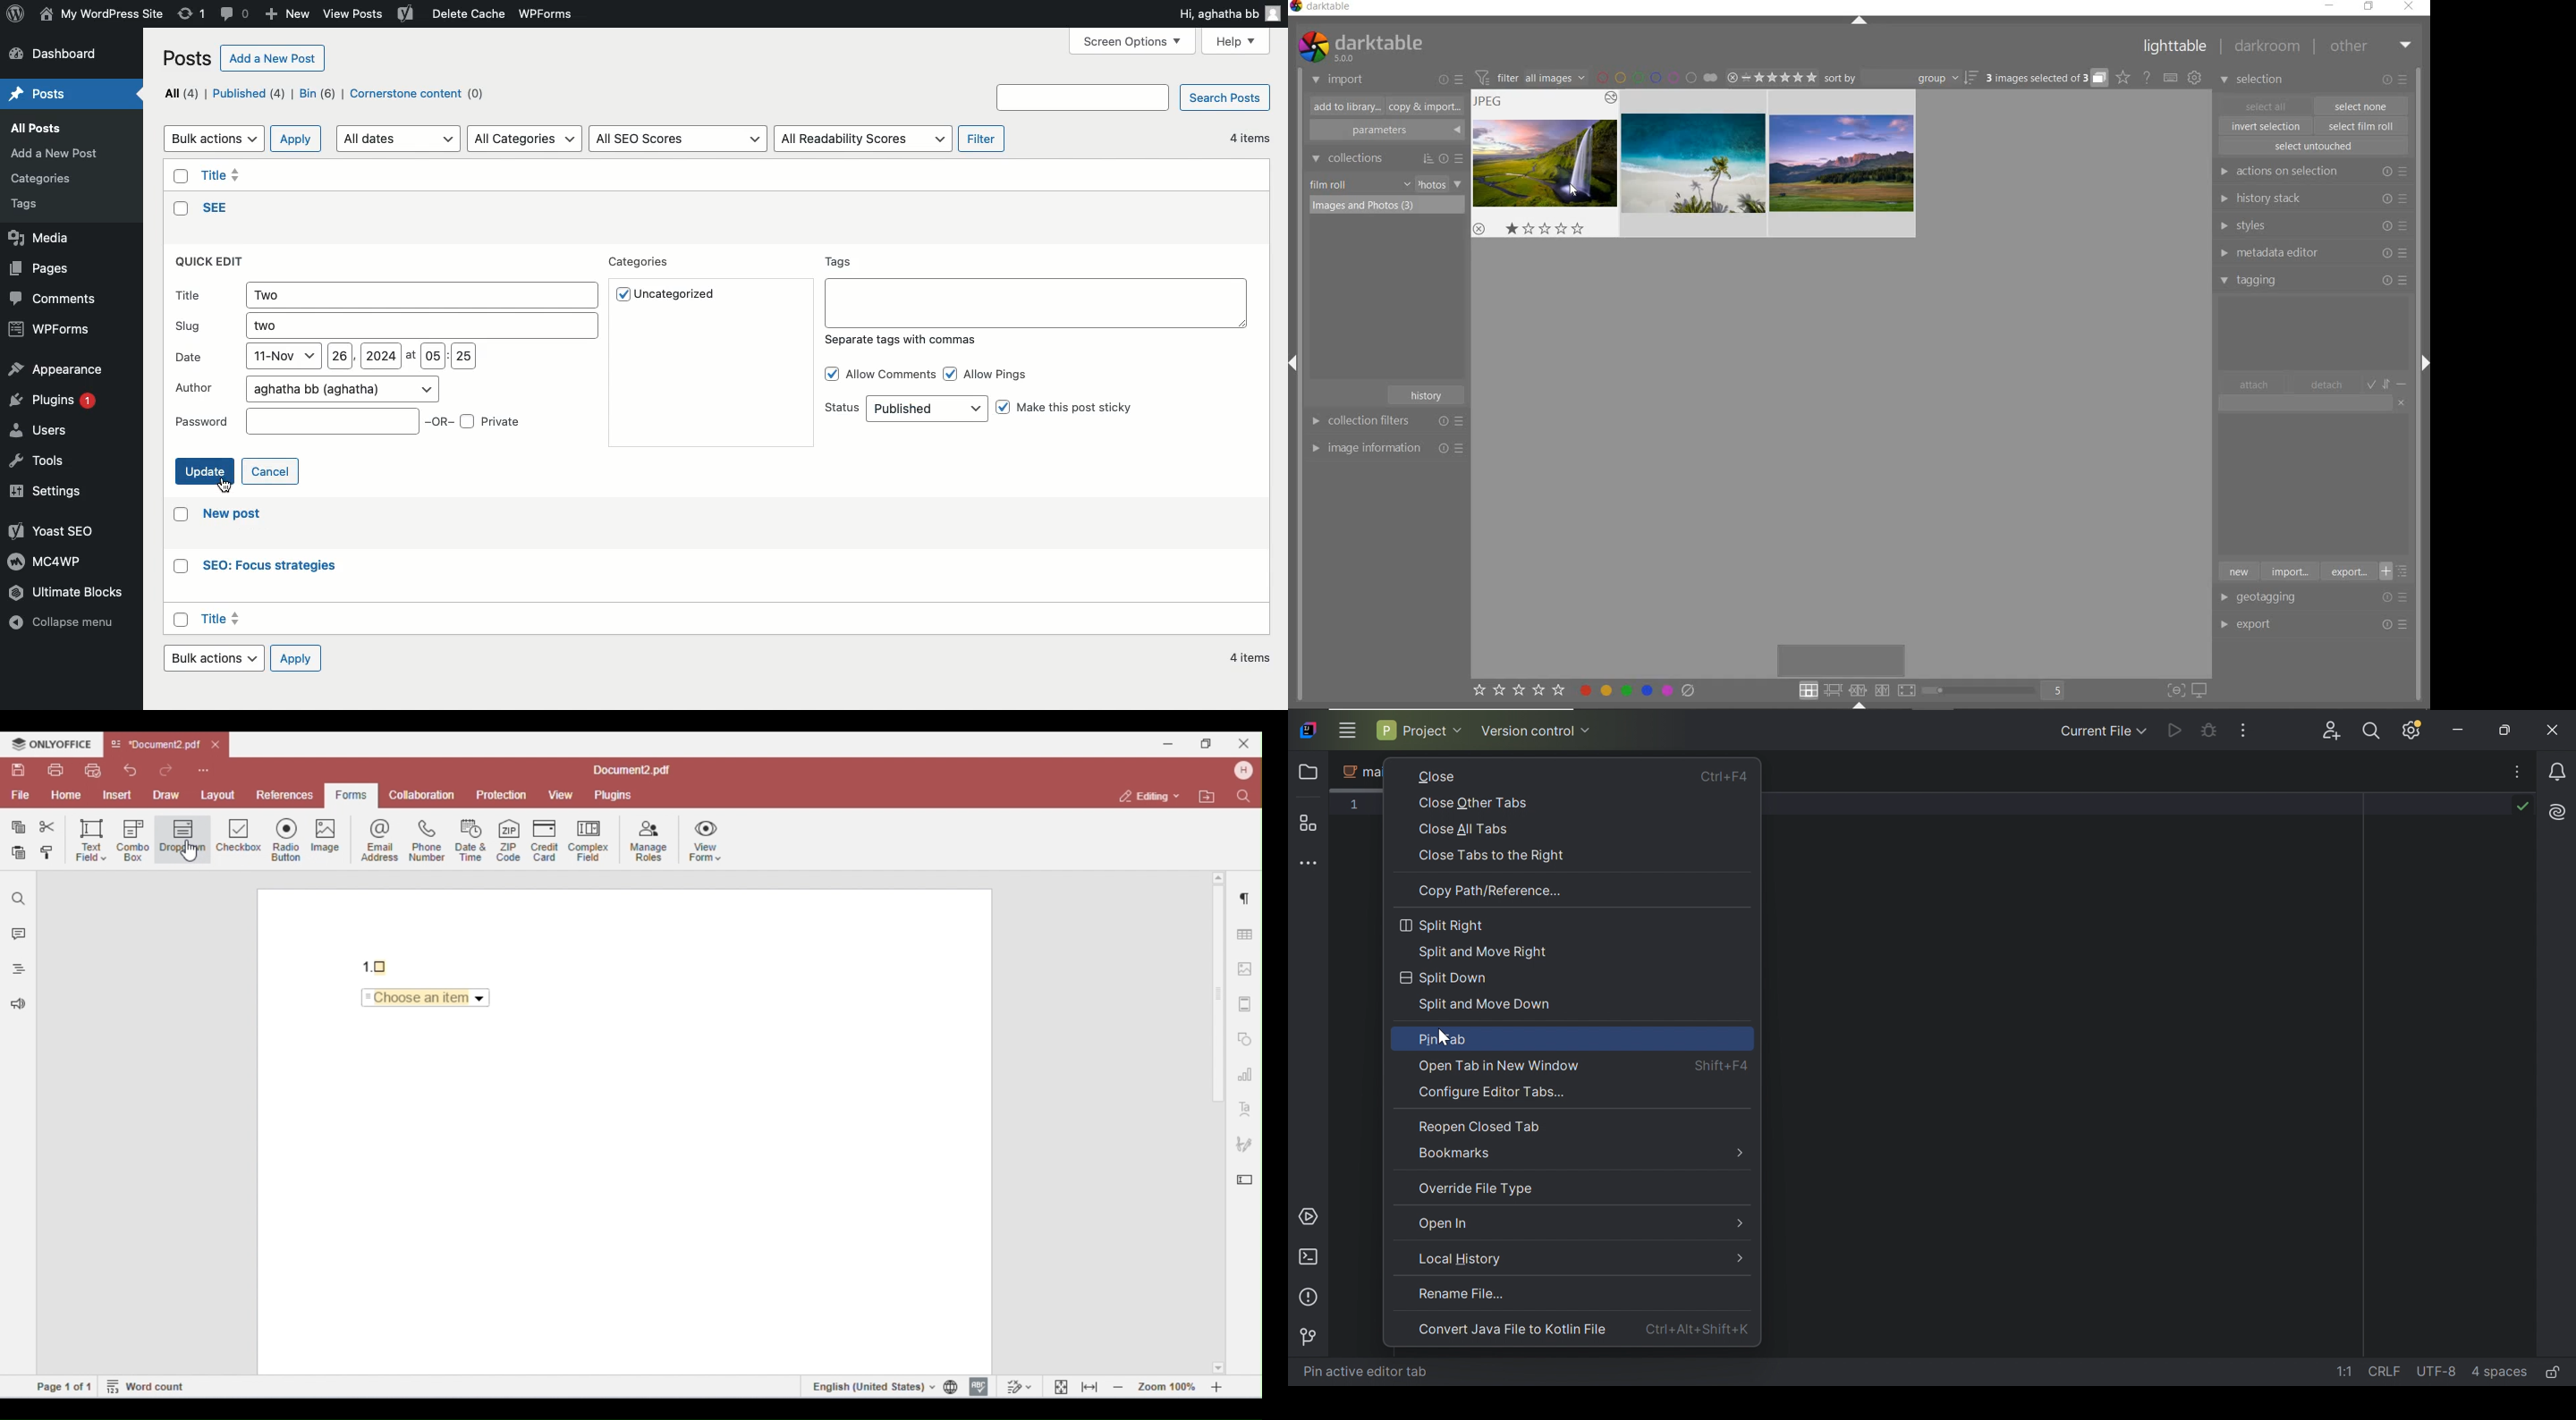 Image resolution: width=2576 pixels, height=1428 pixels. I want to click on WPForms, so click(50, 328).